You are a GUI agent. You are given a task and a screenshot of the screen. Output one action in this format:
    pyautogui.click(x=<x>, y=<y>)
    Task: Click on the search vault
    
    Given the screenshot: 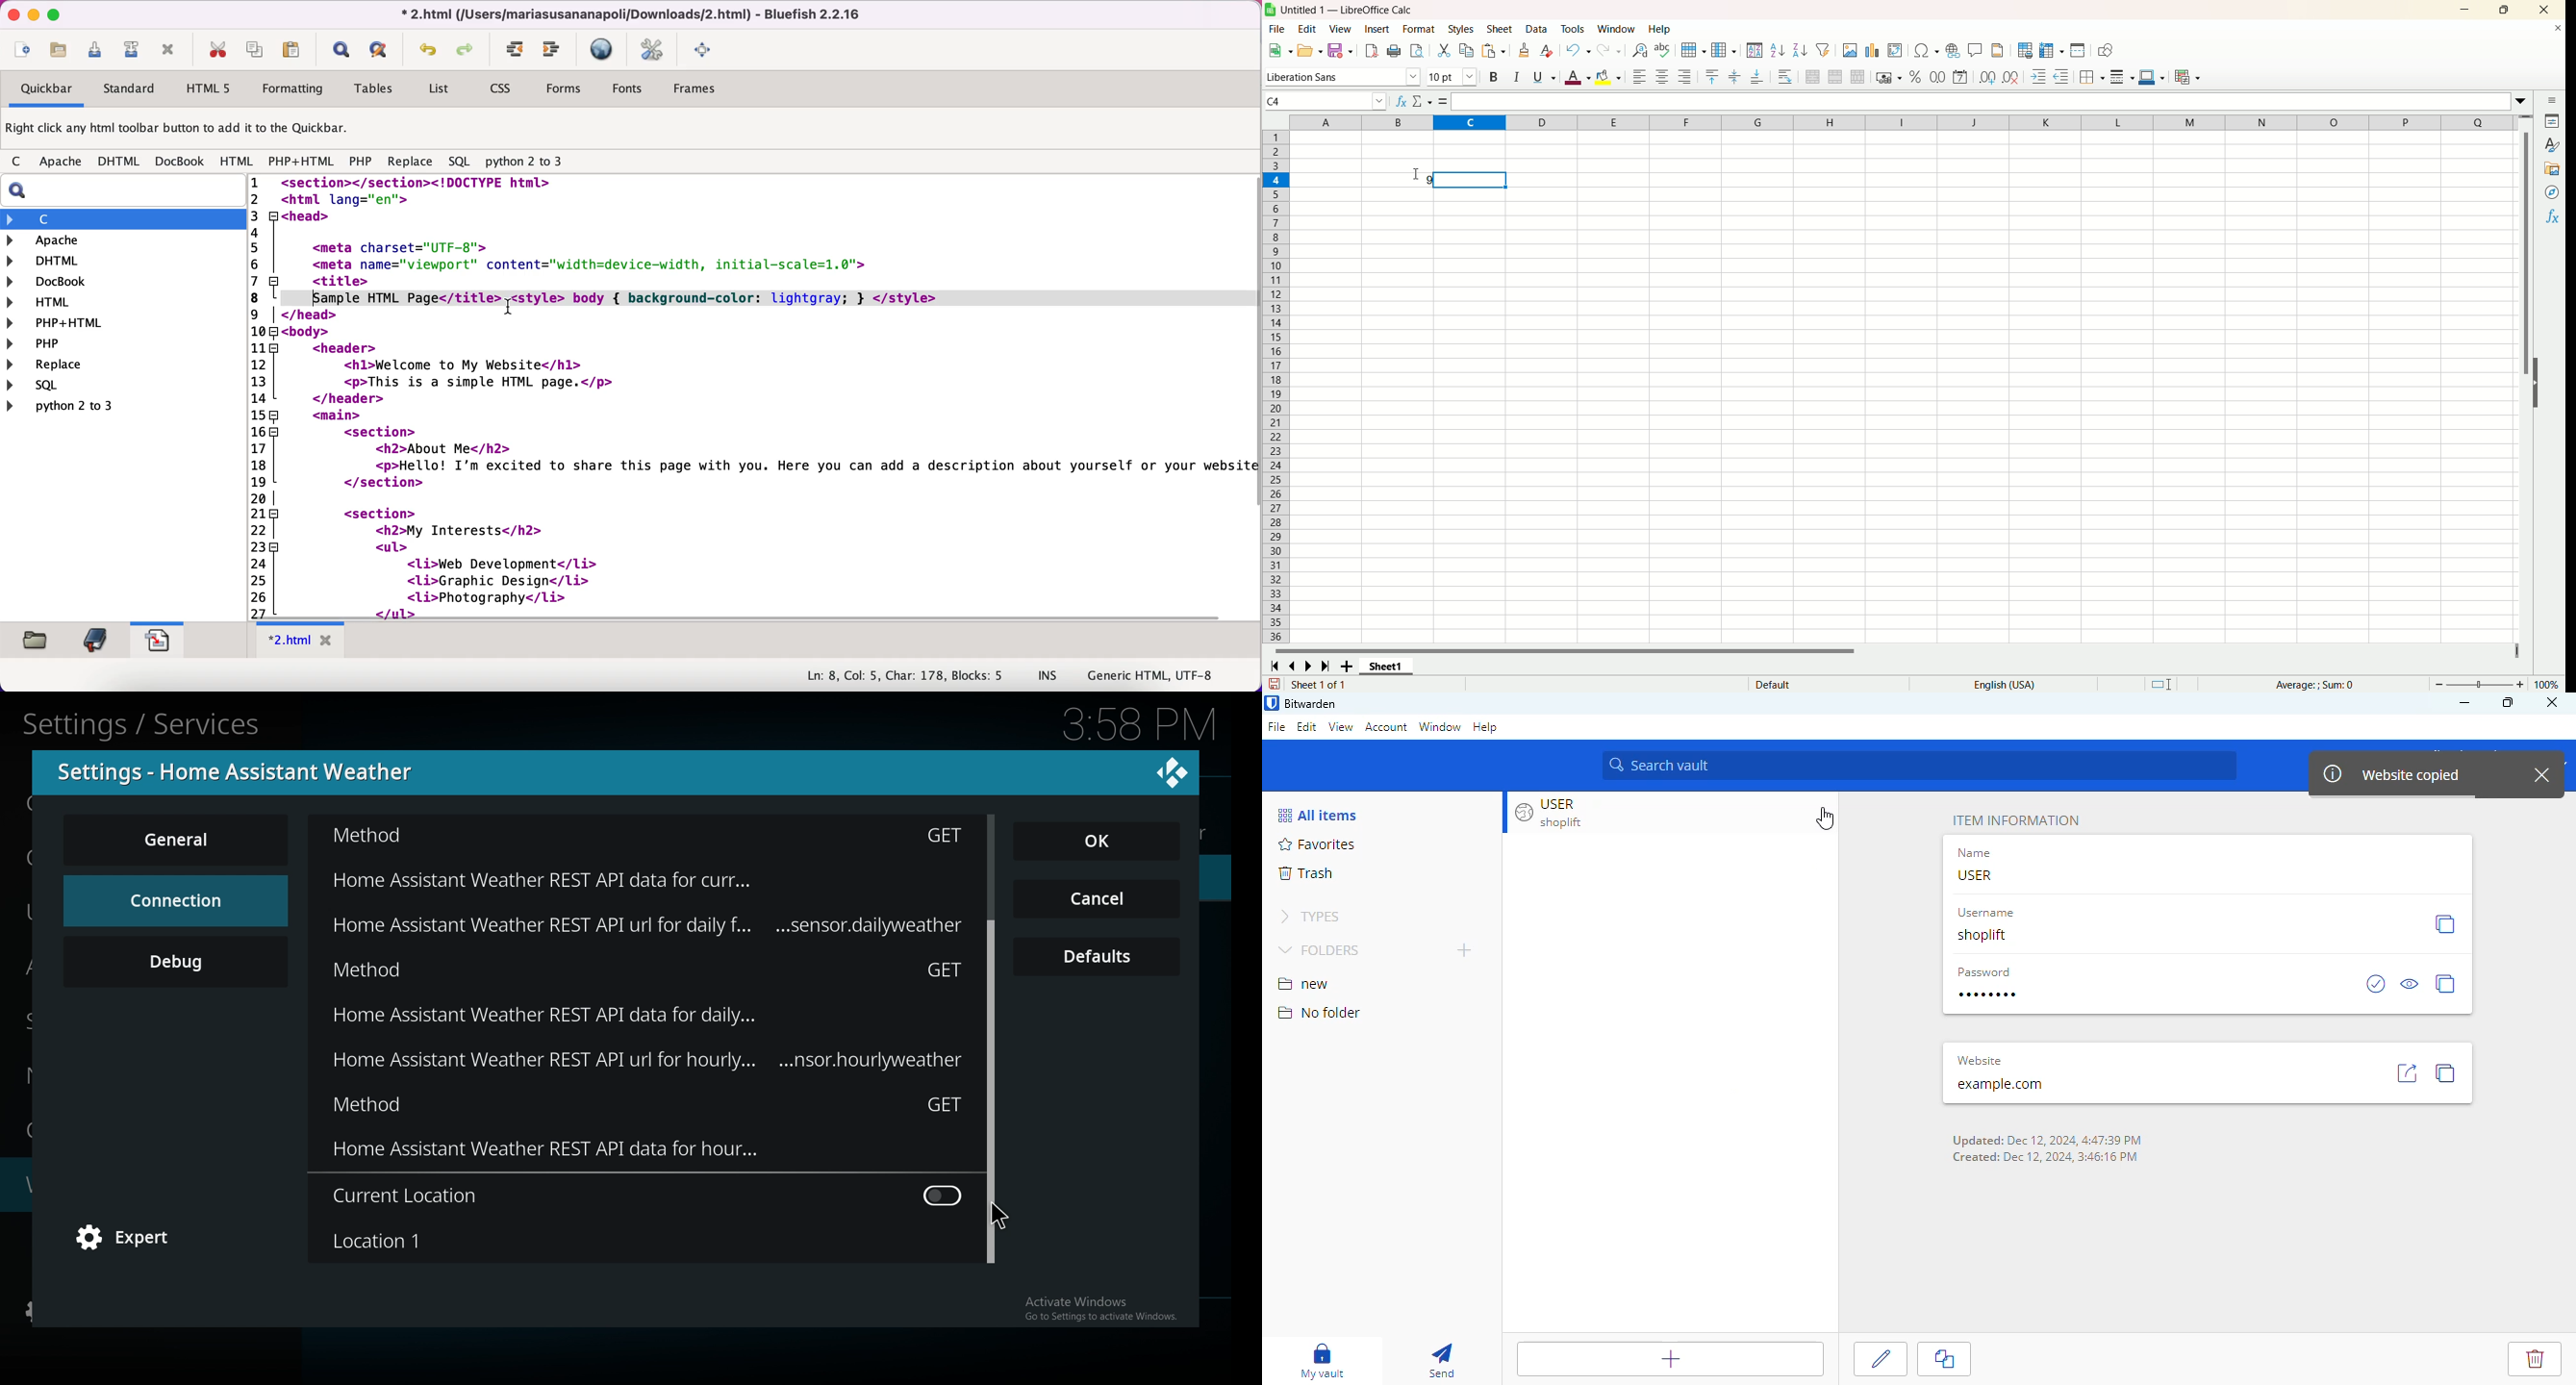 What is the action you would take?
    pyautogui.click(x=1920, y=765)
    